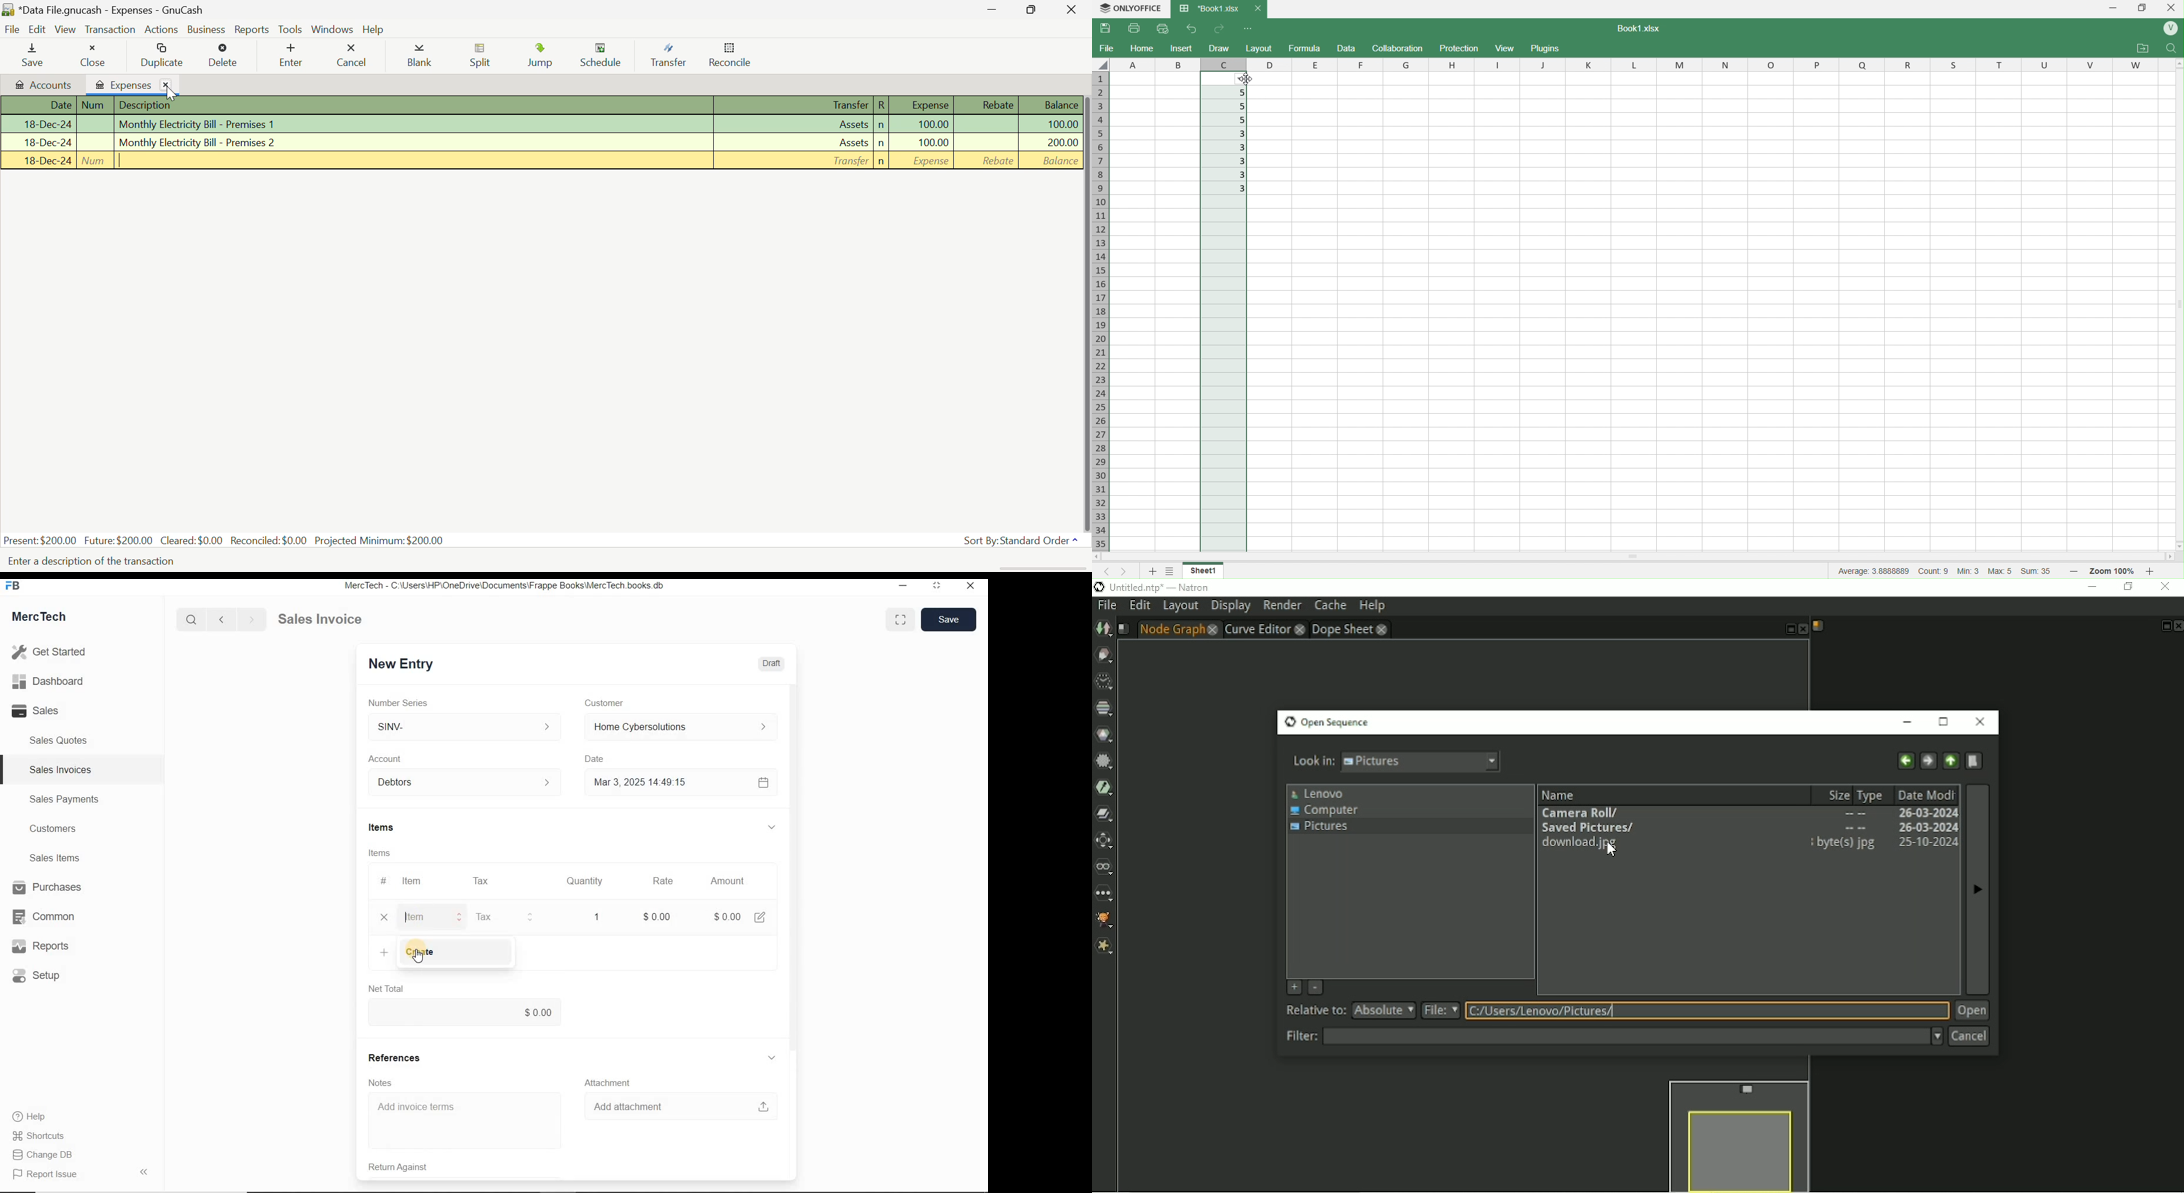  I want to click on Notes, so click(382, 1082).